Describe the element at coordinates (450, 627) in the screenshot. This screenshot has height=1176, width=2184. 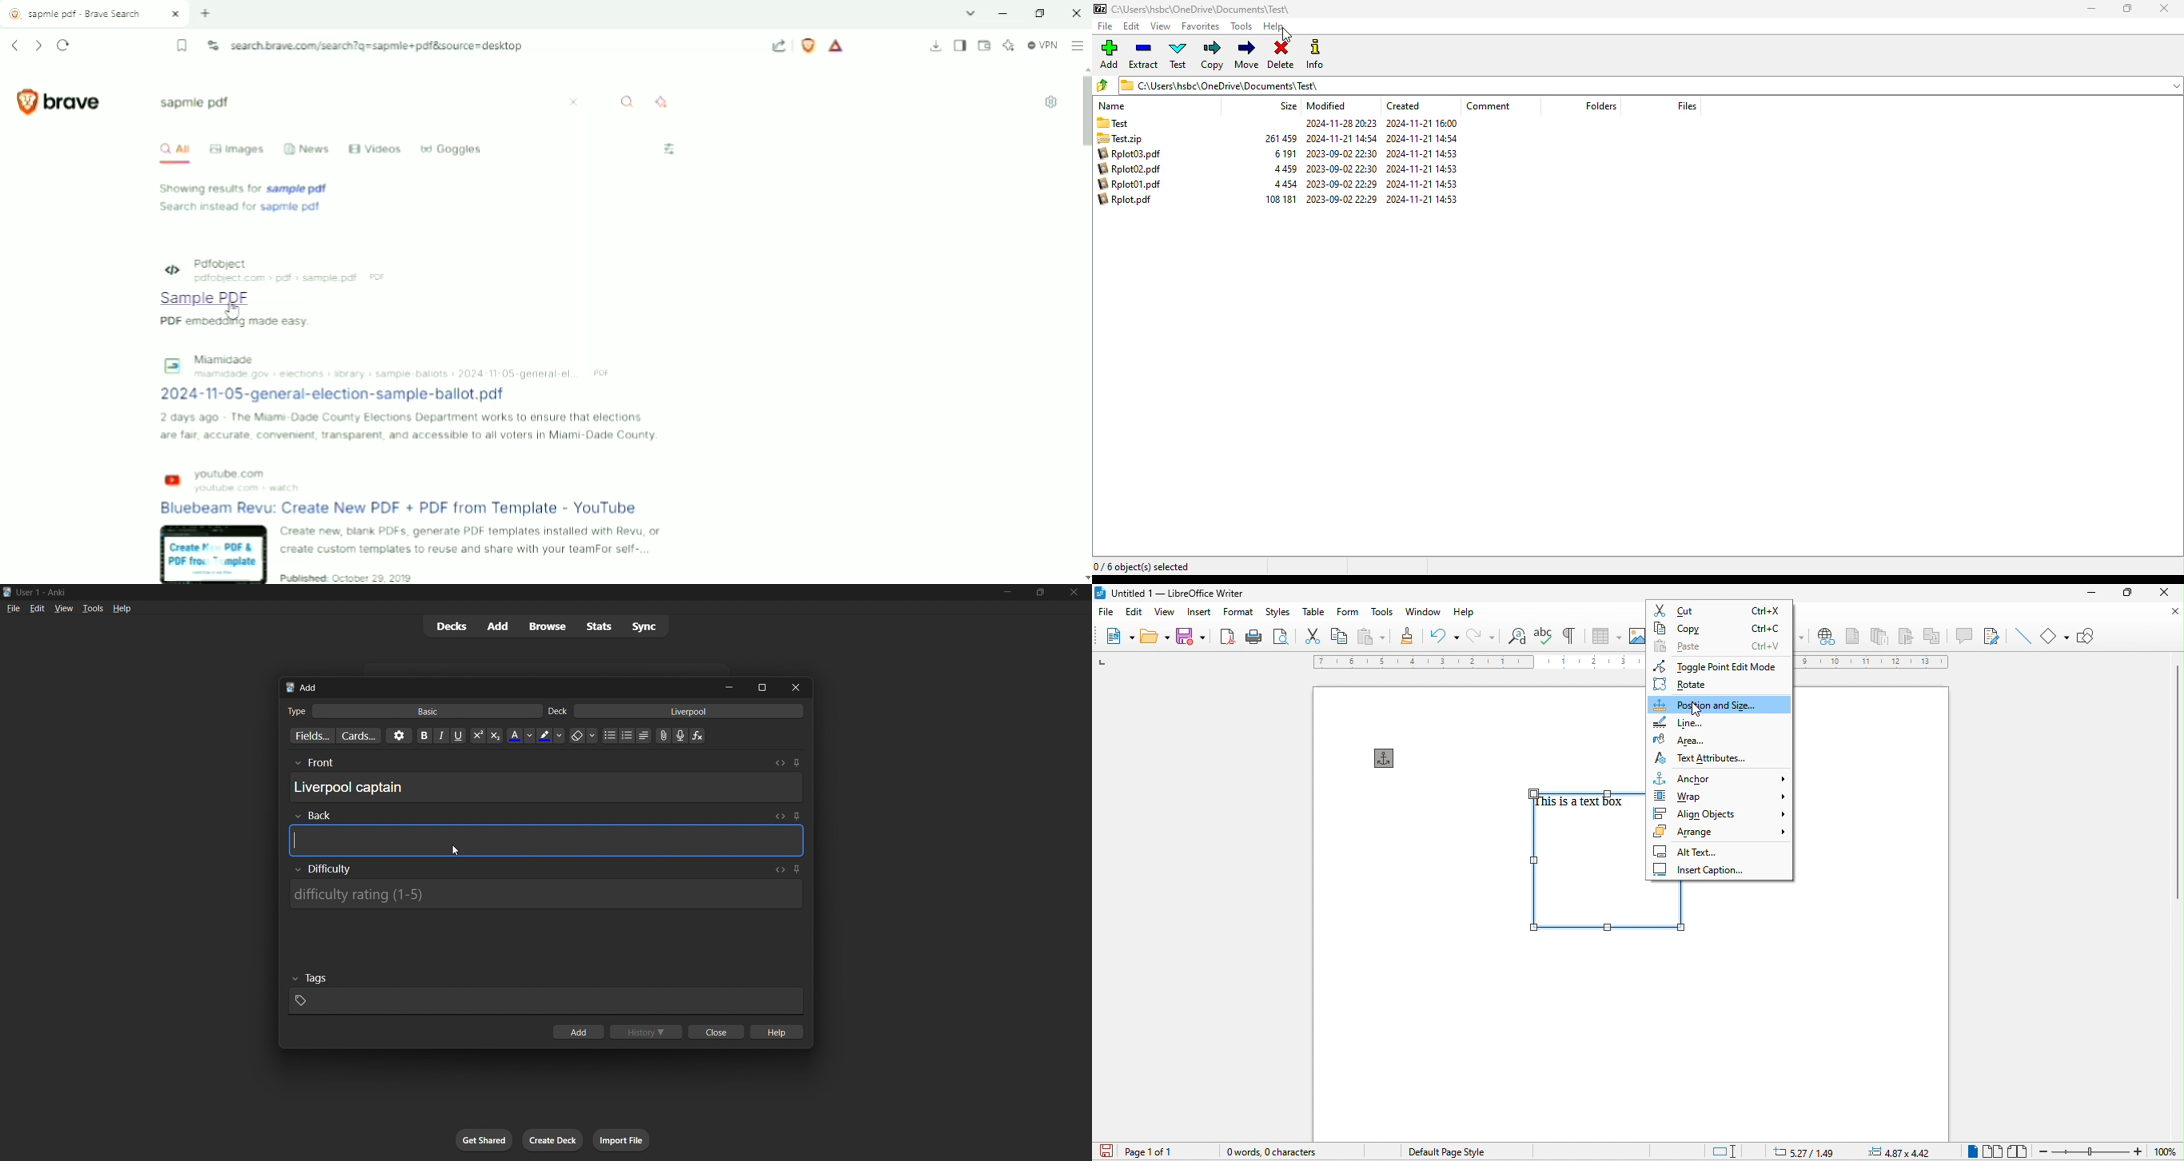
I see `decks` at that location.